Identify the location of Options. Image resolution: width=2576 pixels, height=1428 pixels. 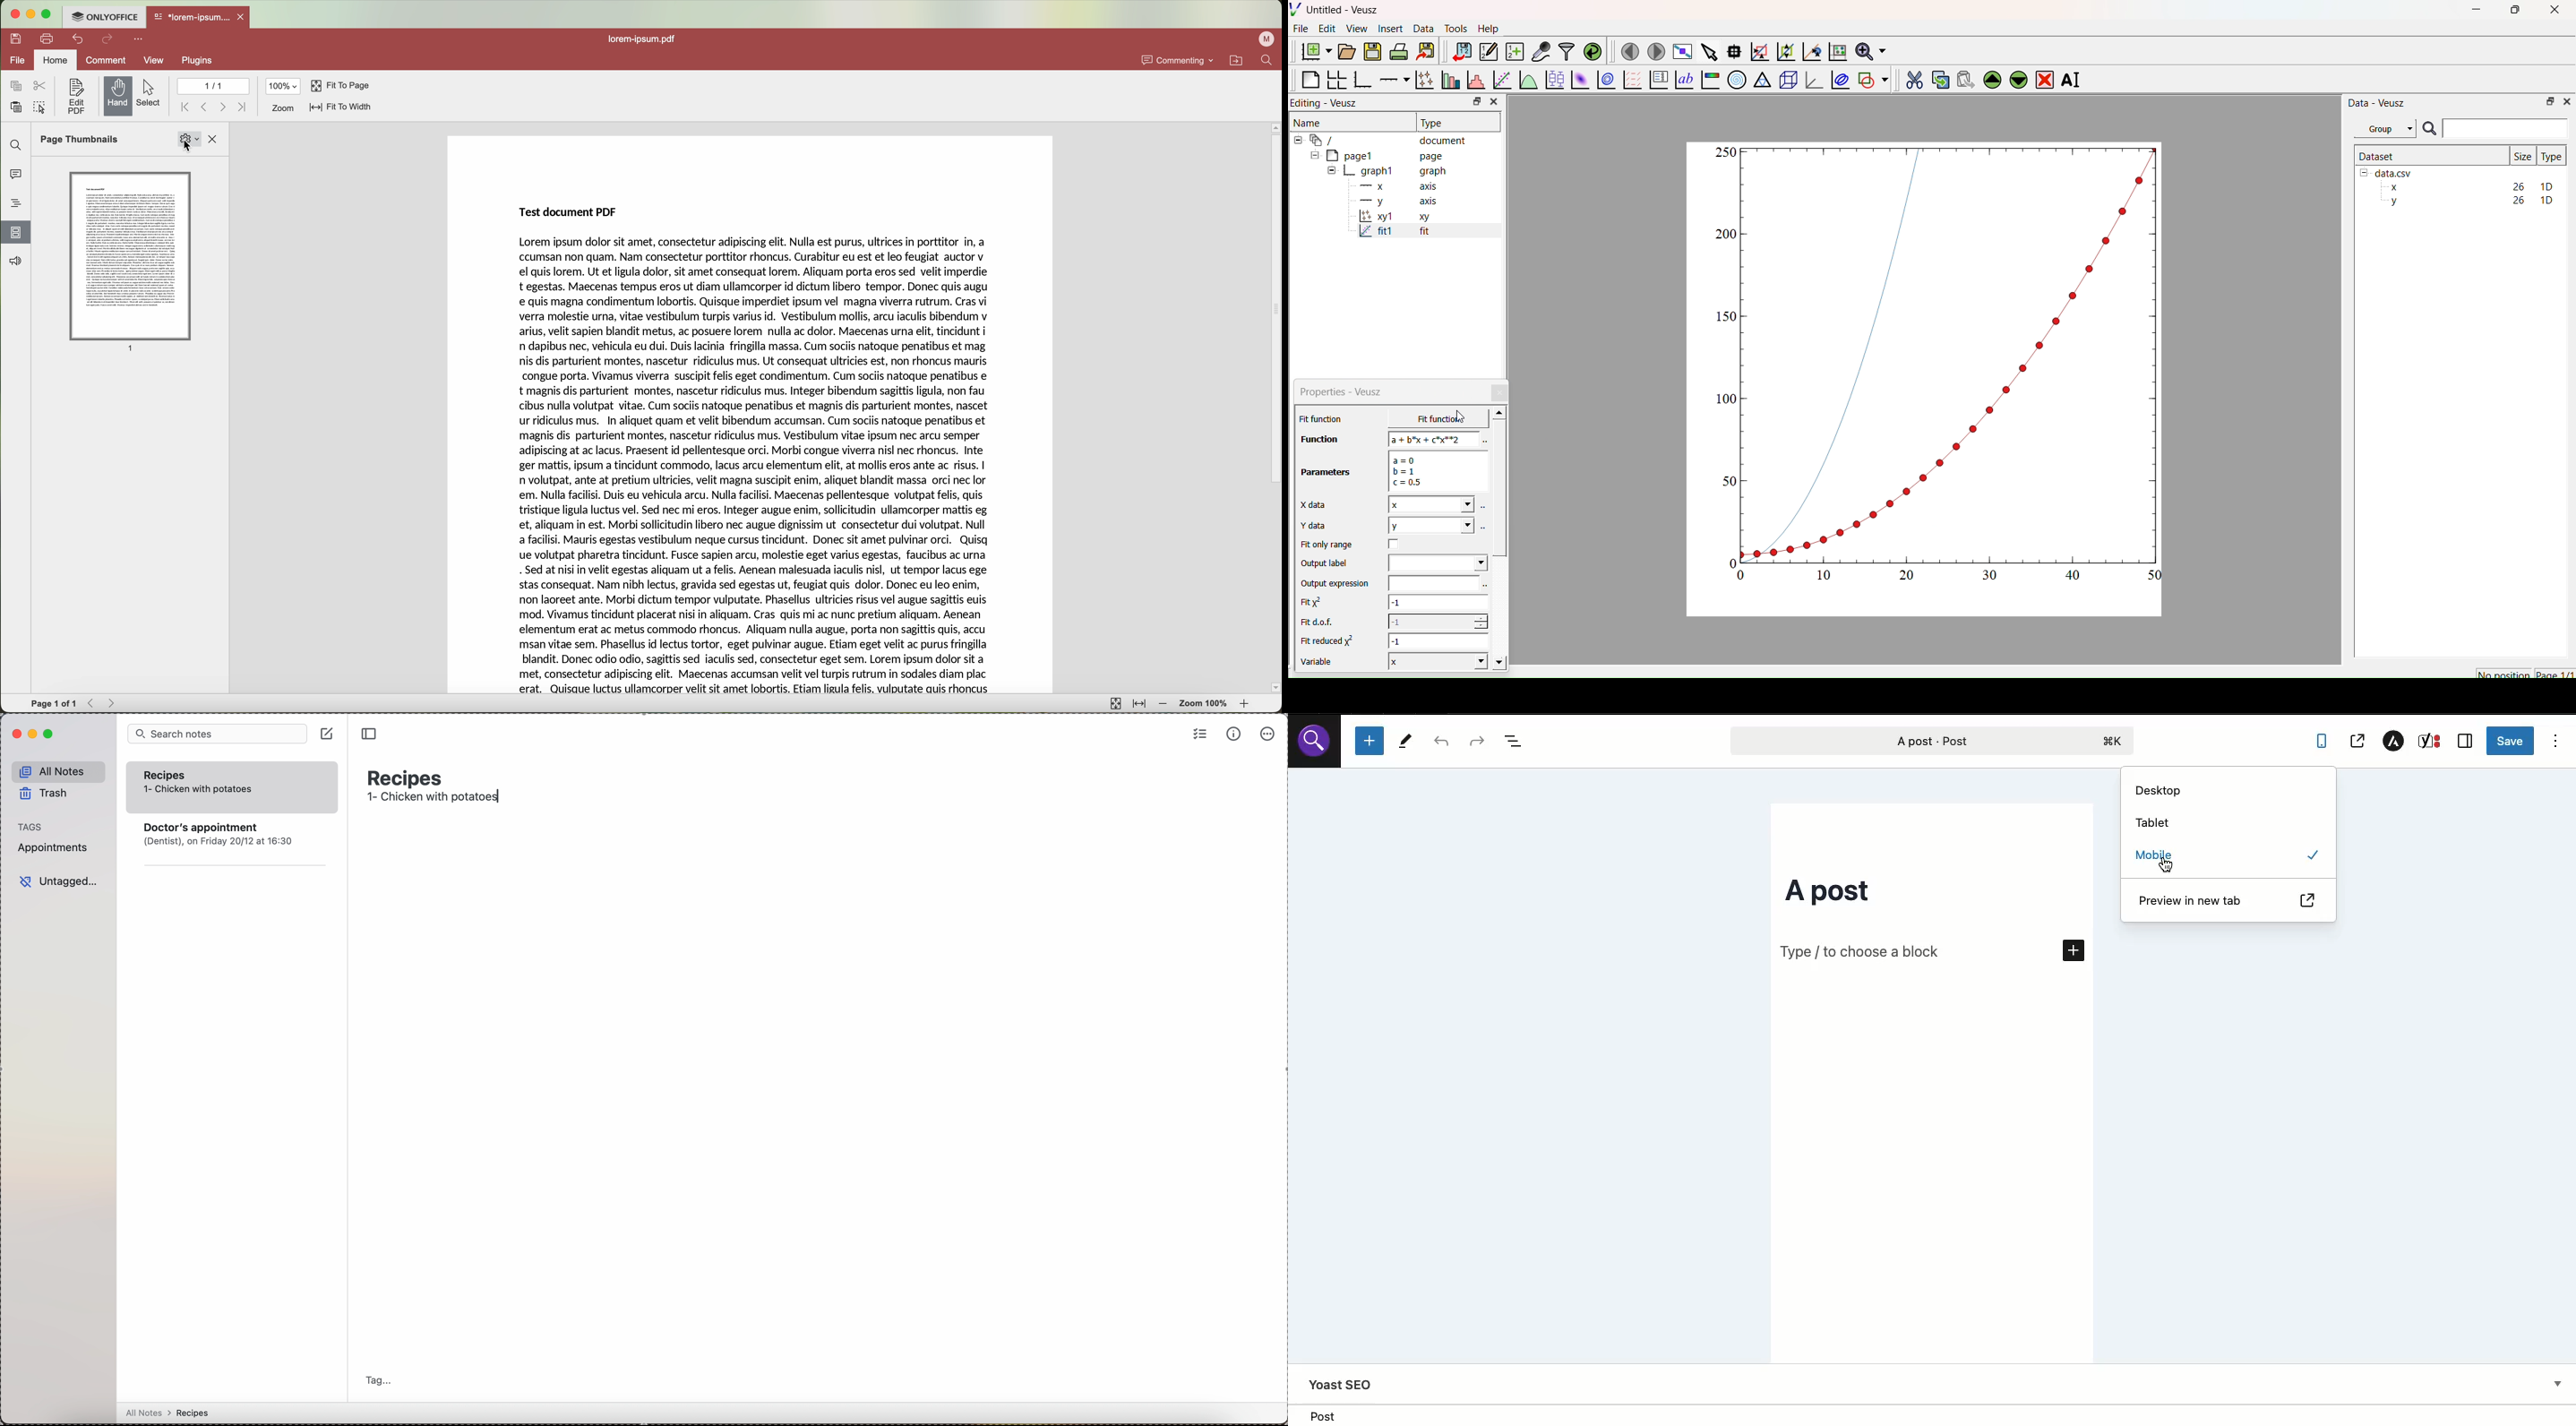
(2556, 741).